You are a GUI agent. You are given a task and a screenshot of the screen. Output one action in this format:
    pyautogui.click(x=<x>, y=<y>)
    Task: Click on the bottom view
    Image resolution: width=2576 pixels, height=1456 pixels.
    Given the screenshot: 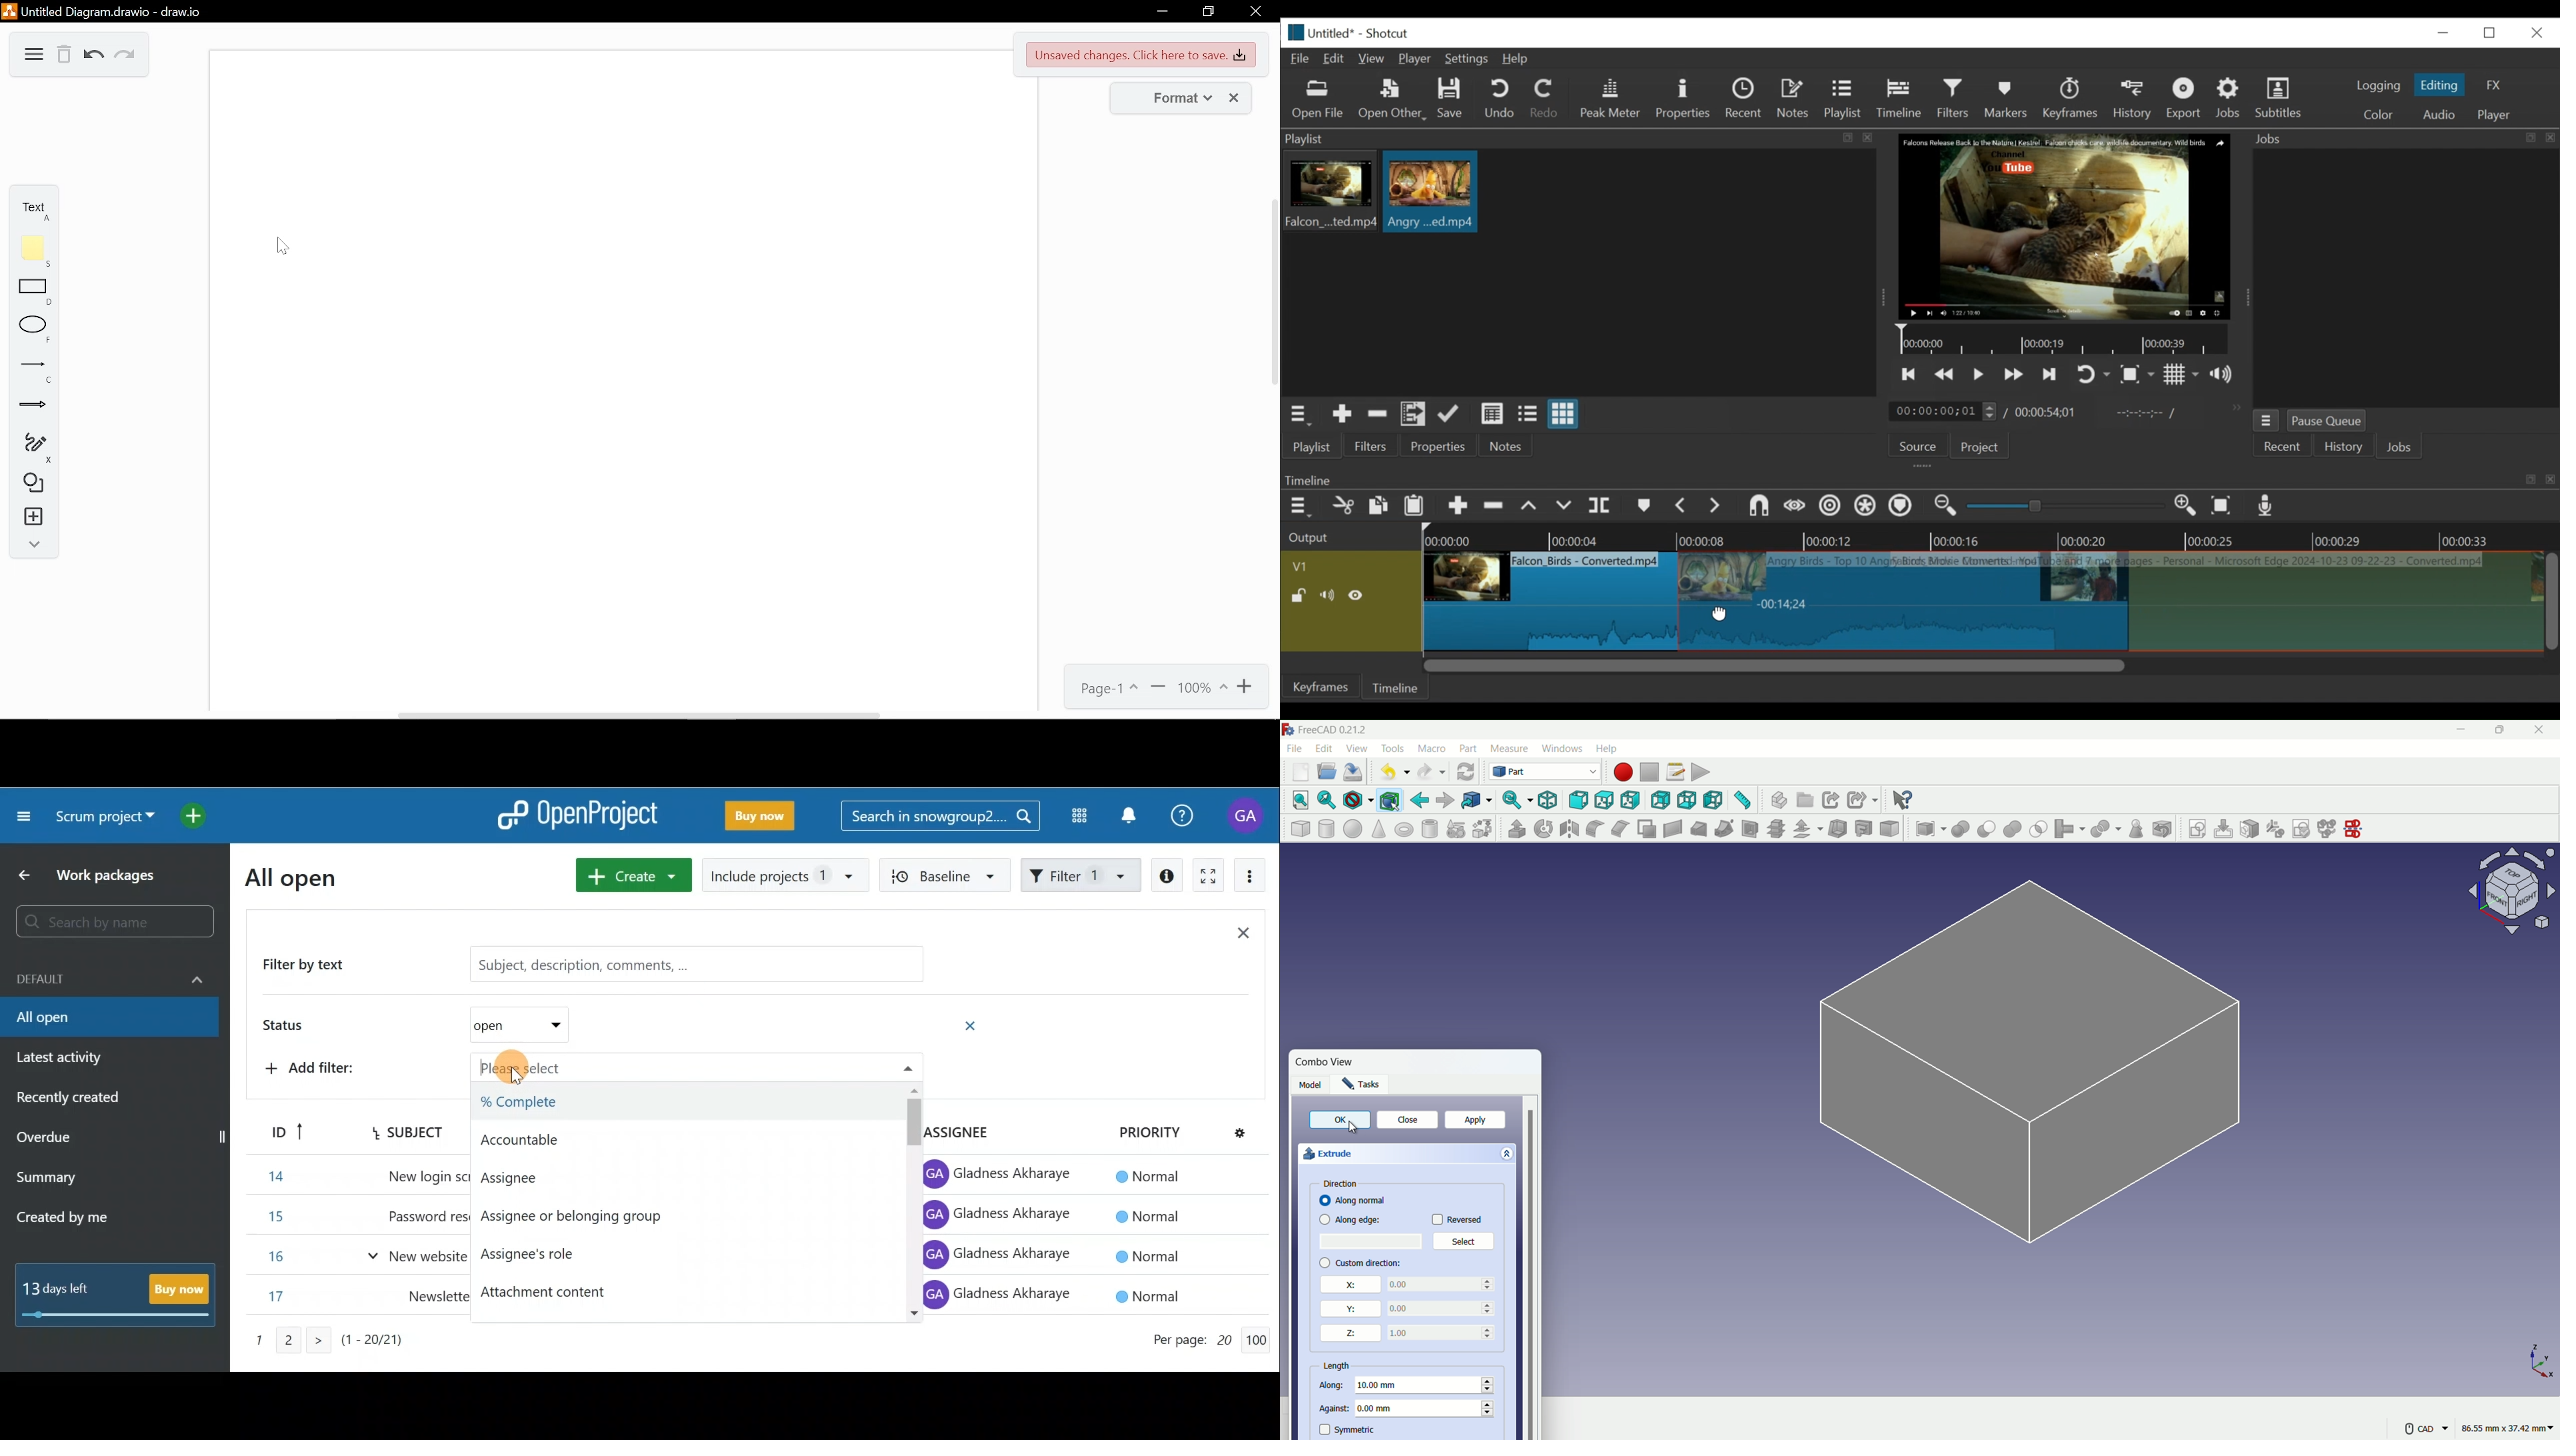 What is the action you would take?
    pyautogui.click(x=1687, y=799)
    